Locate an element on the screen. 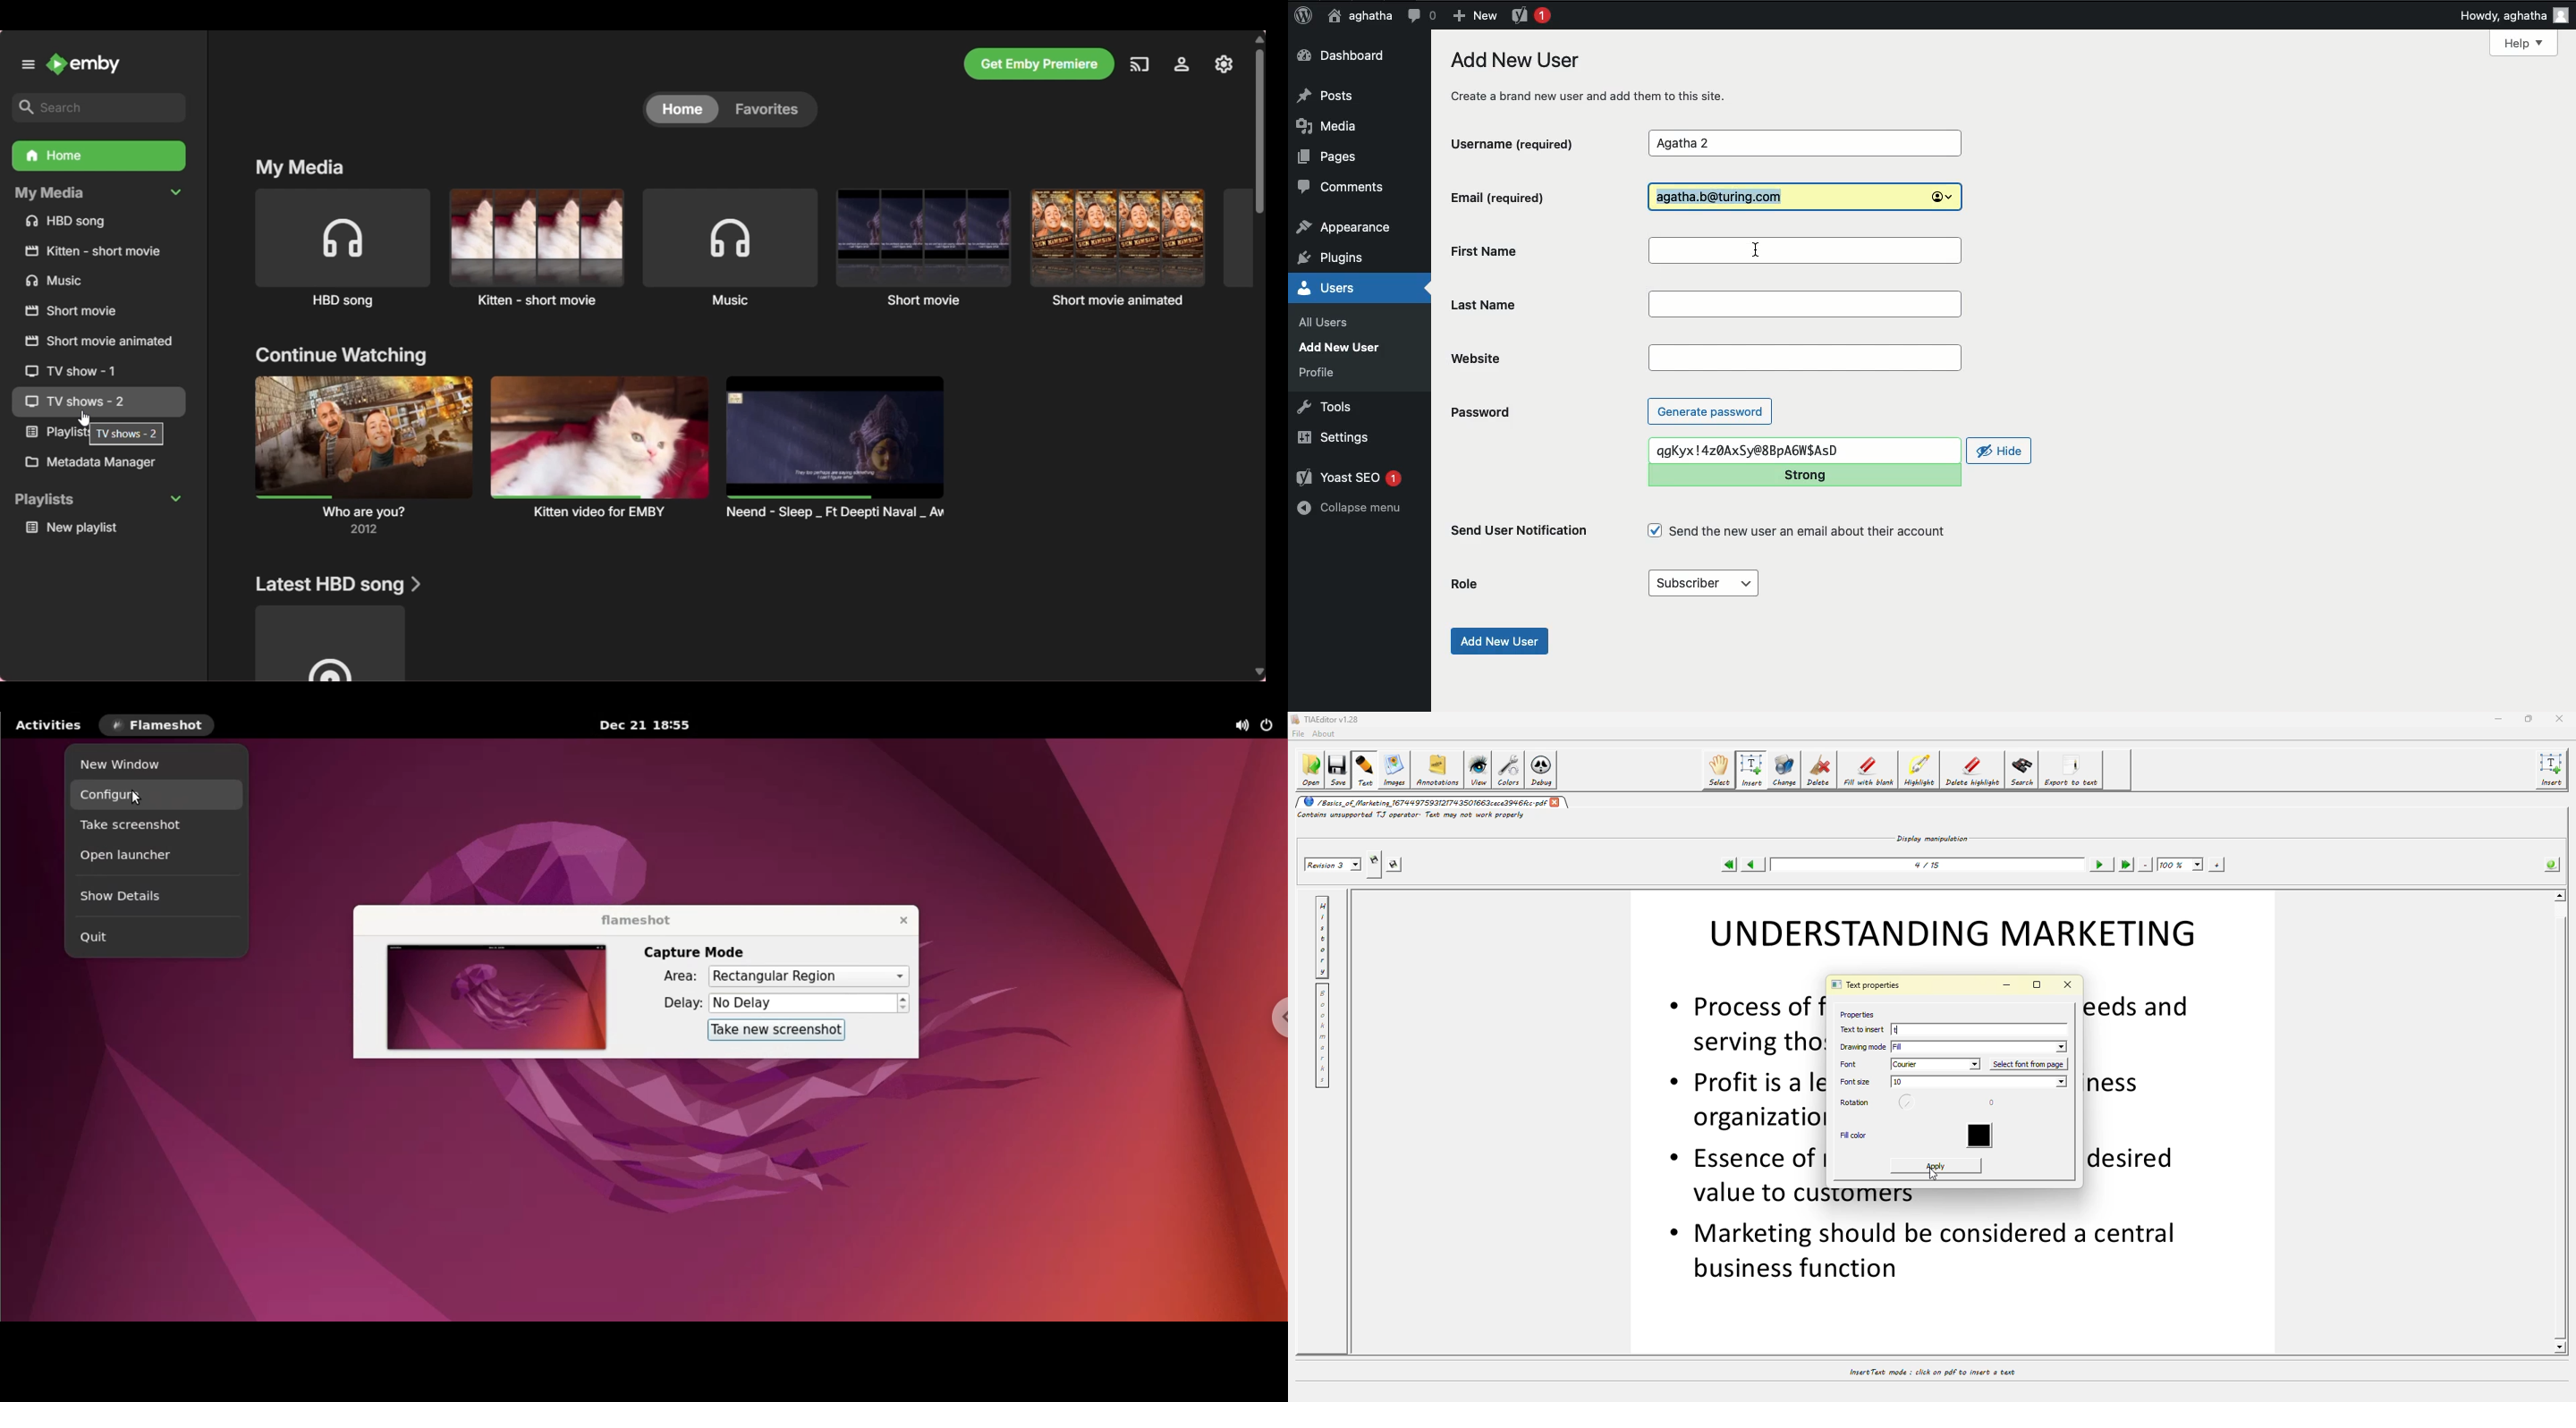 The height and width of the screenshot is (1428, 2576). Add new user create a brand new user and add them to this site. is located at coordinates (1598, 77).